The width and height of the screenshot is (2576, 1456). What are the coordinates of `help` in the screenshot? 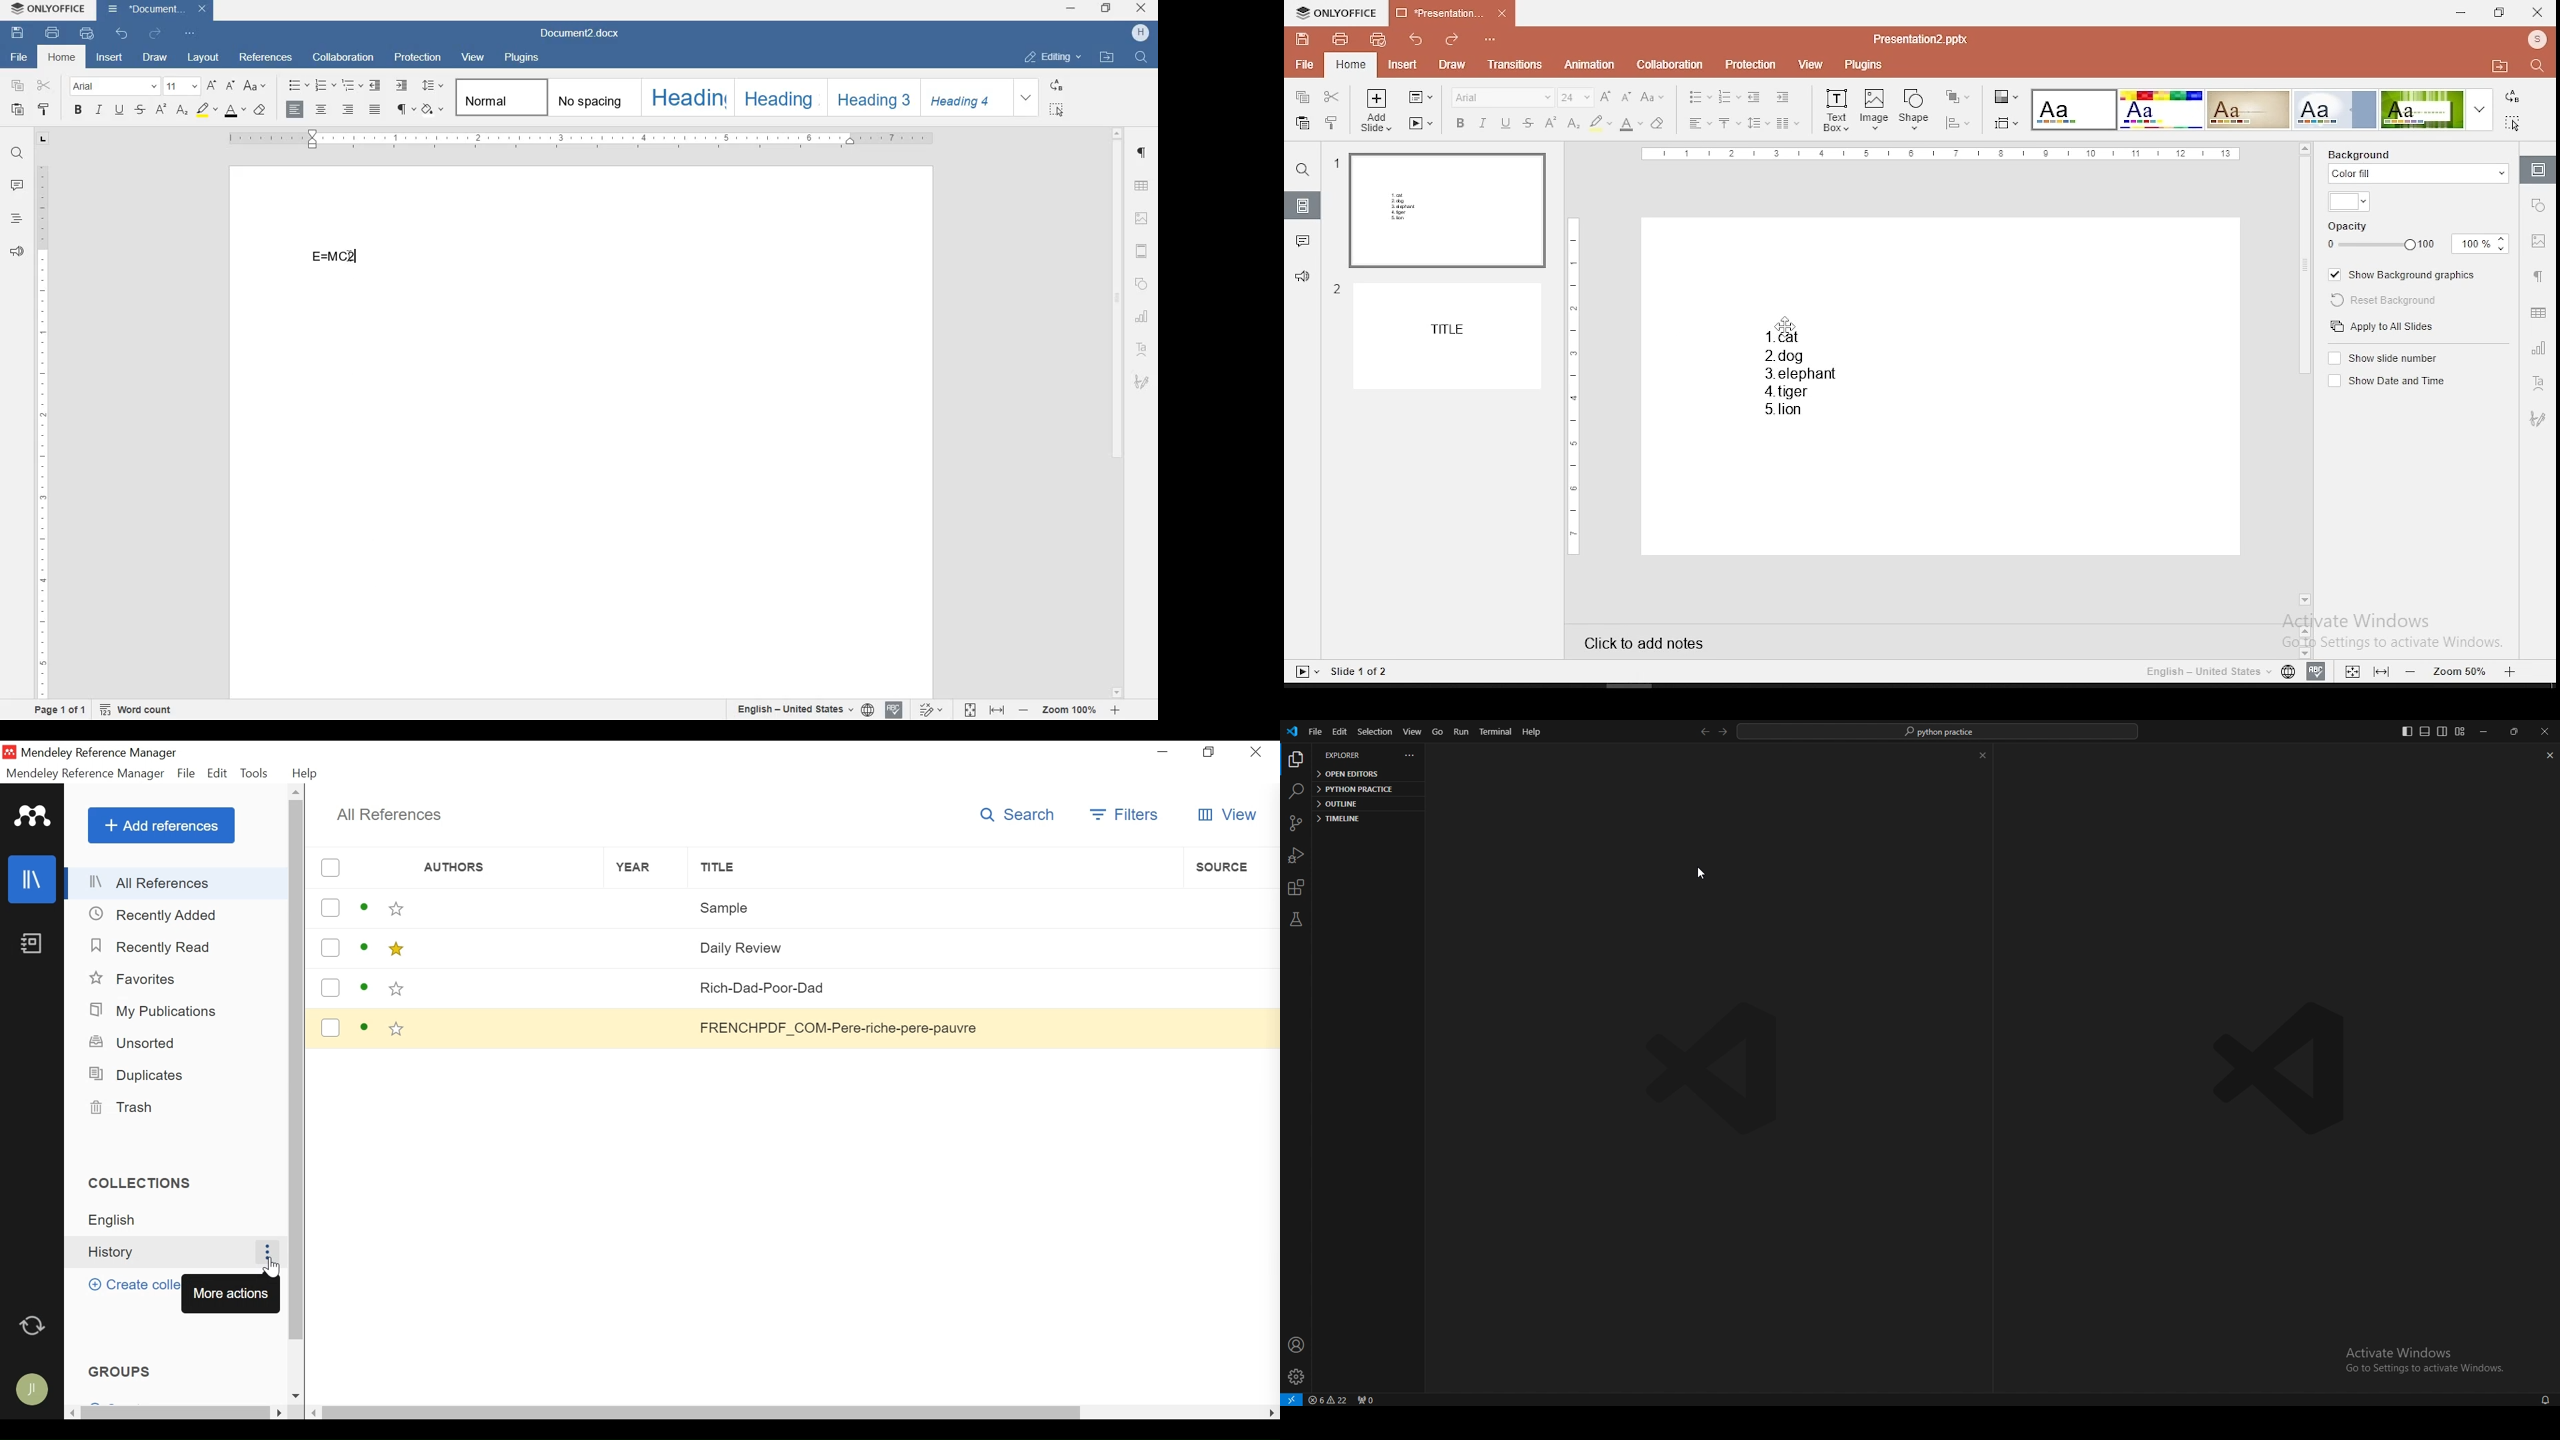 It's located at (1531, 731).